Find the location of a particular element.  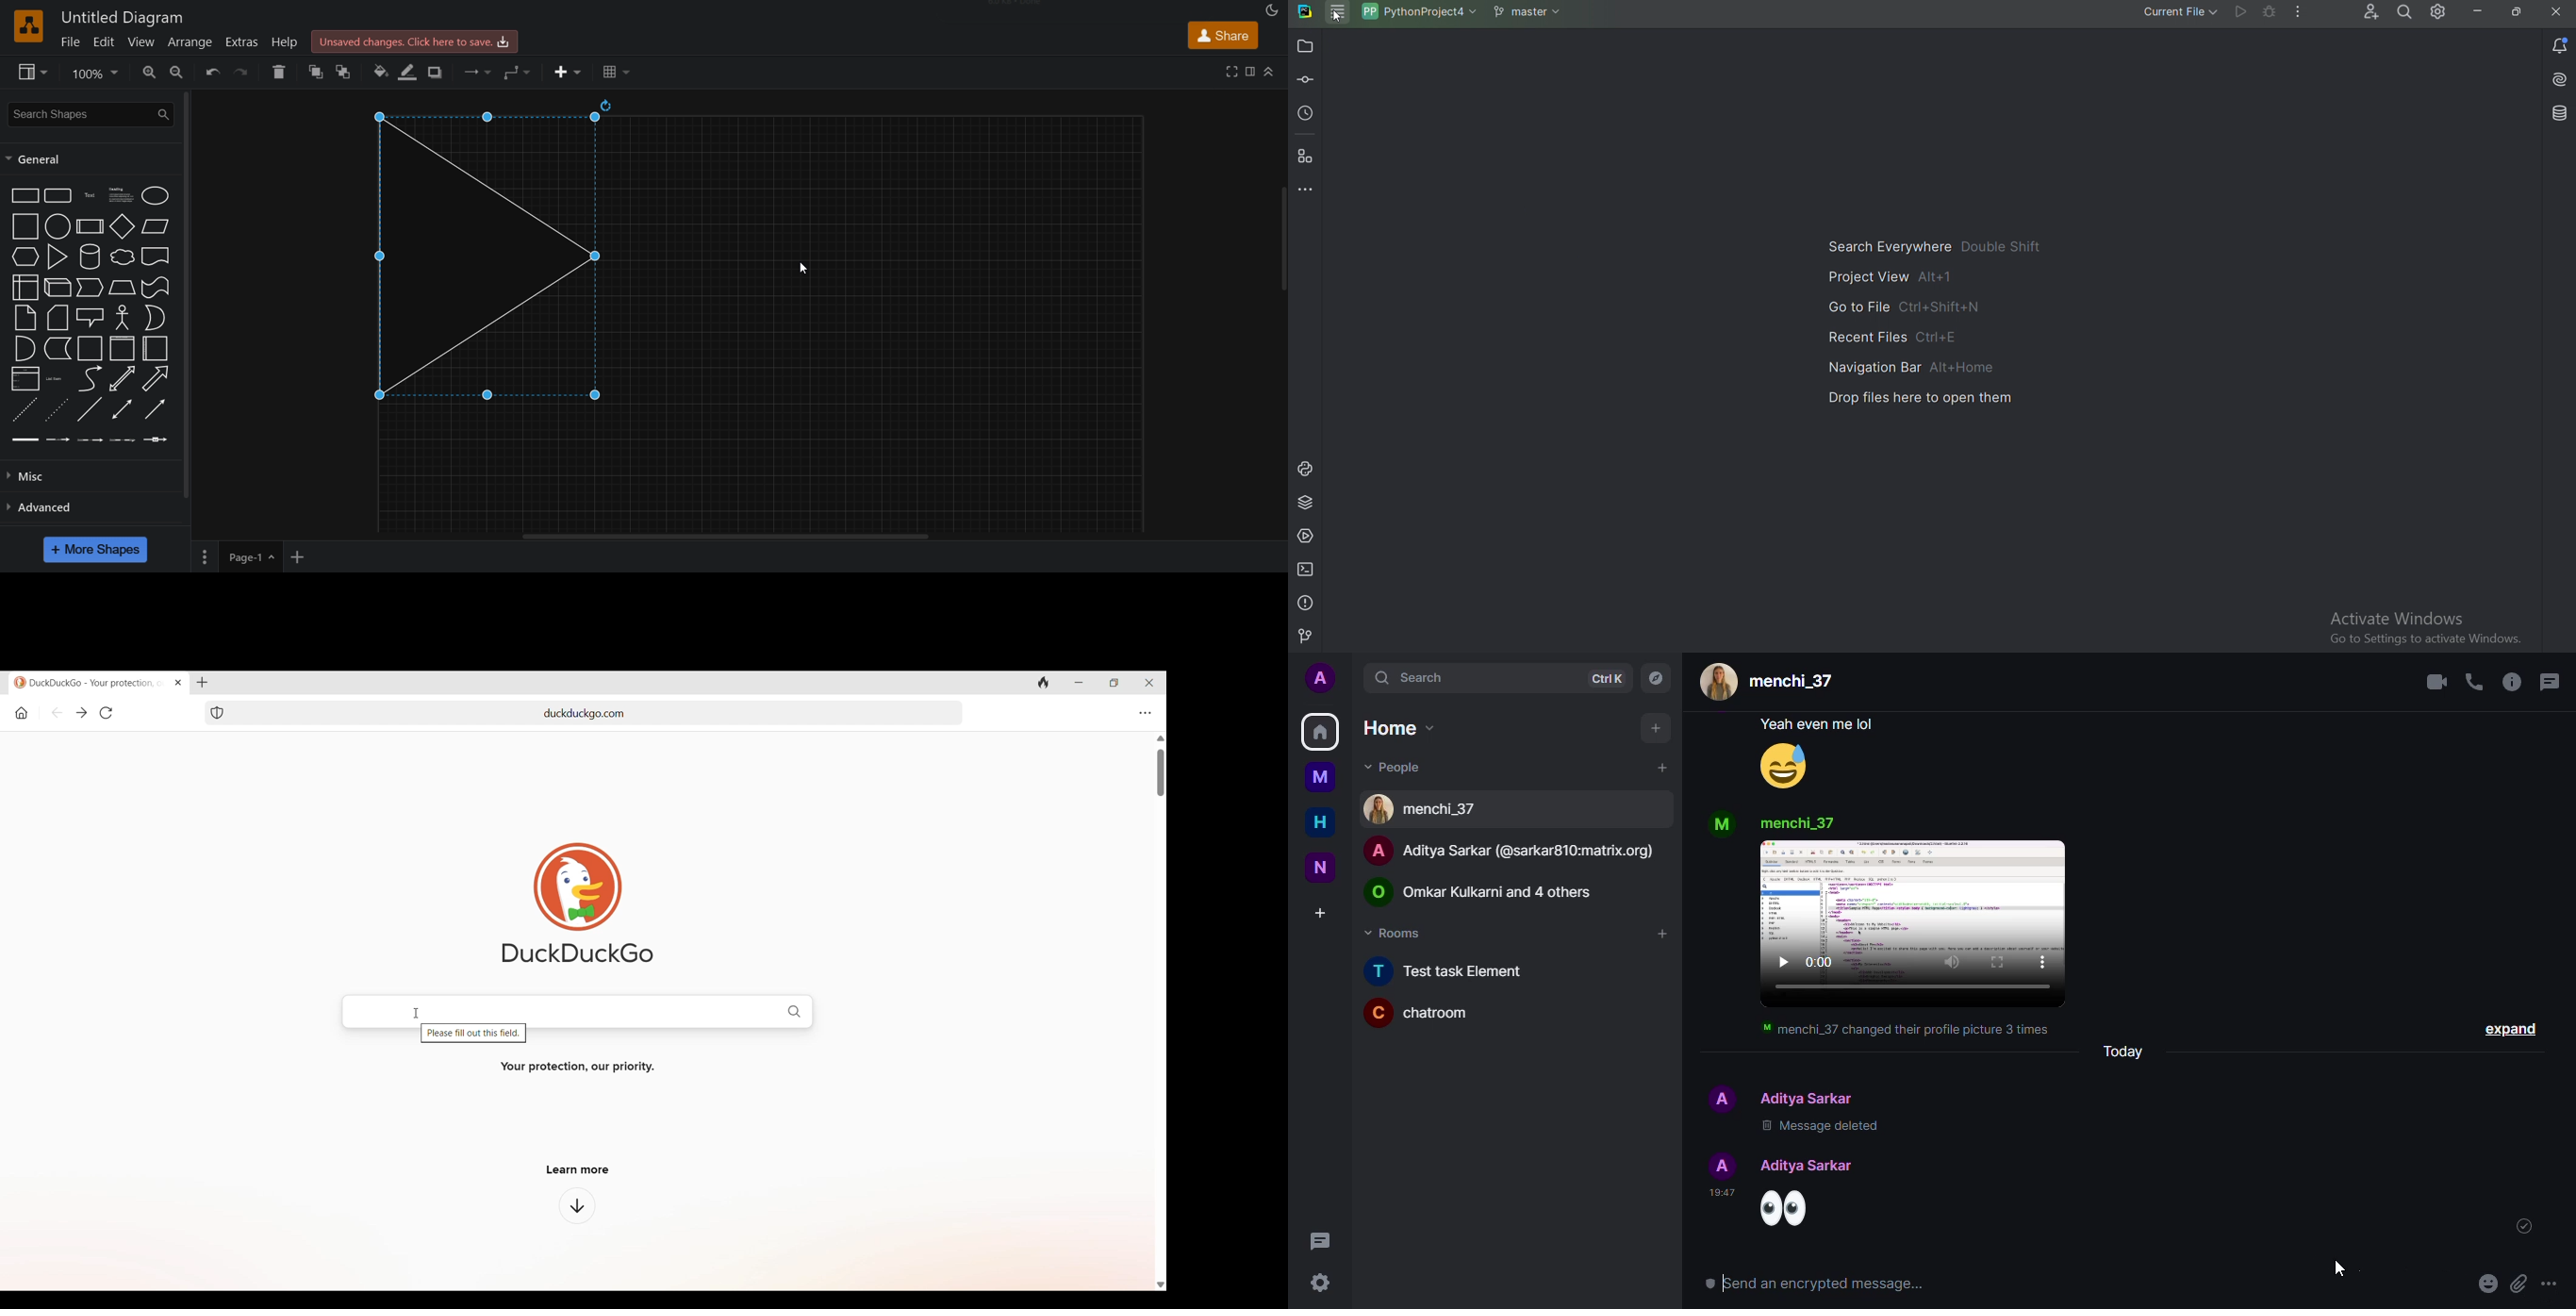

video is located at coordinates (1915, 974).